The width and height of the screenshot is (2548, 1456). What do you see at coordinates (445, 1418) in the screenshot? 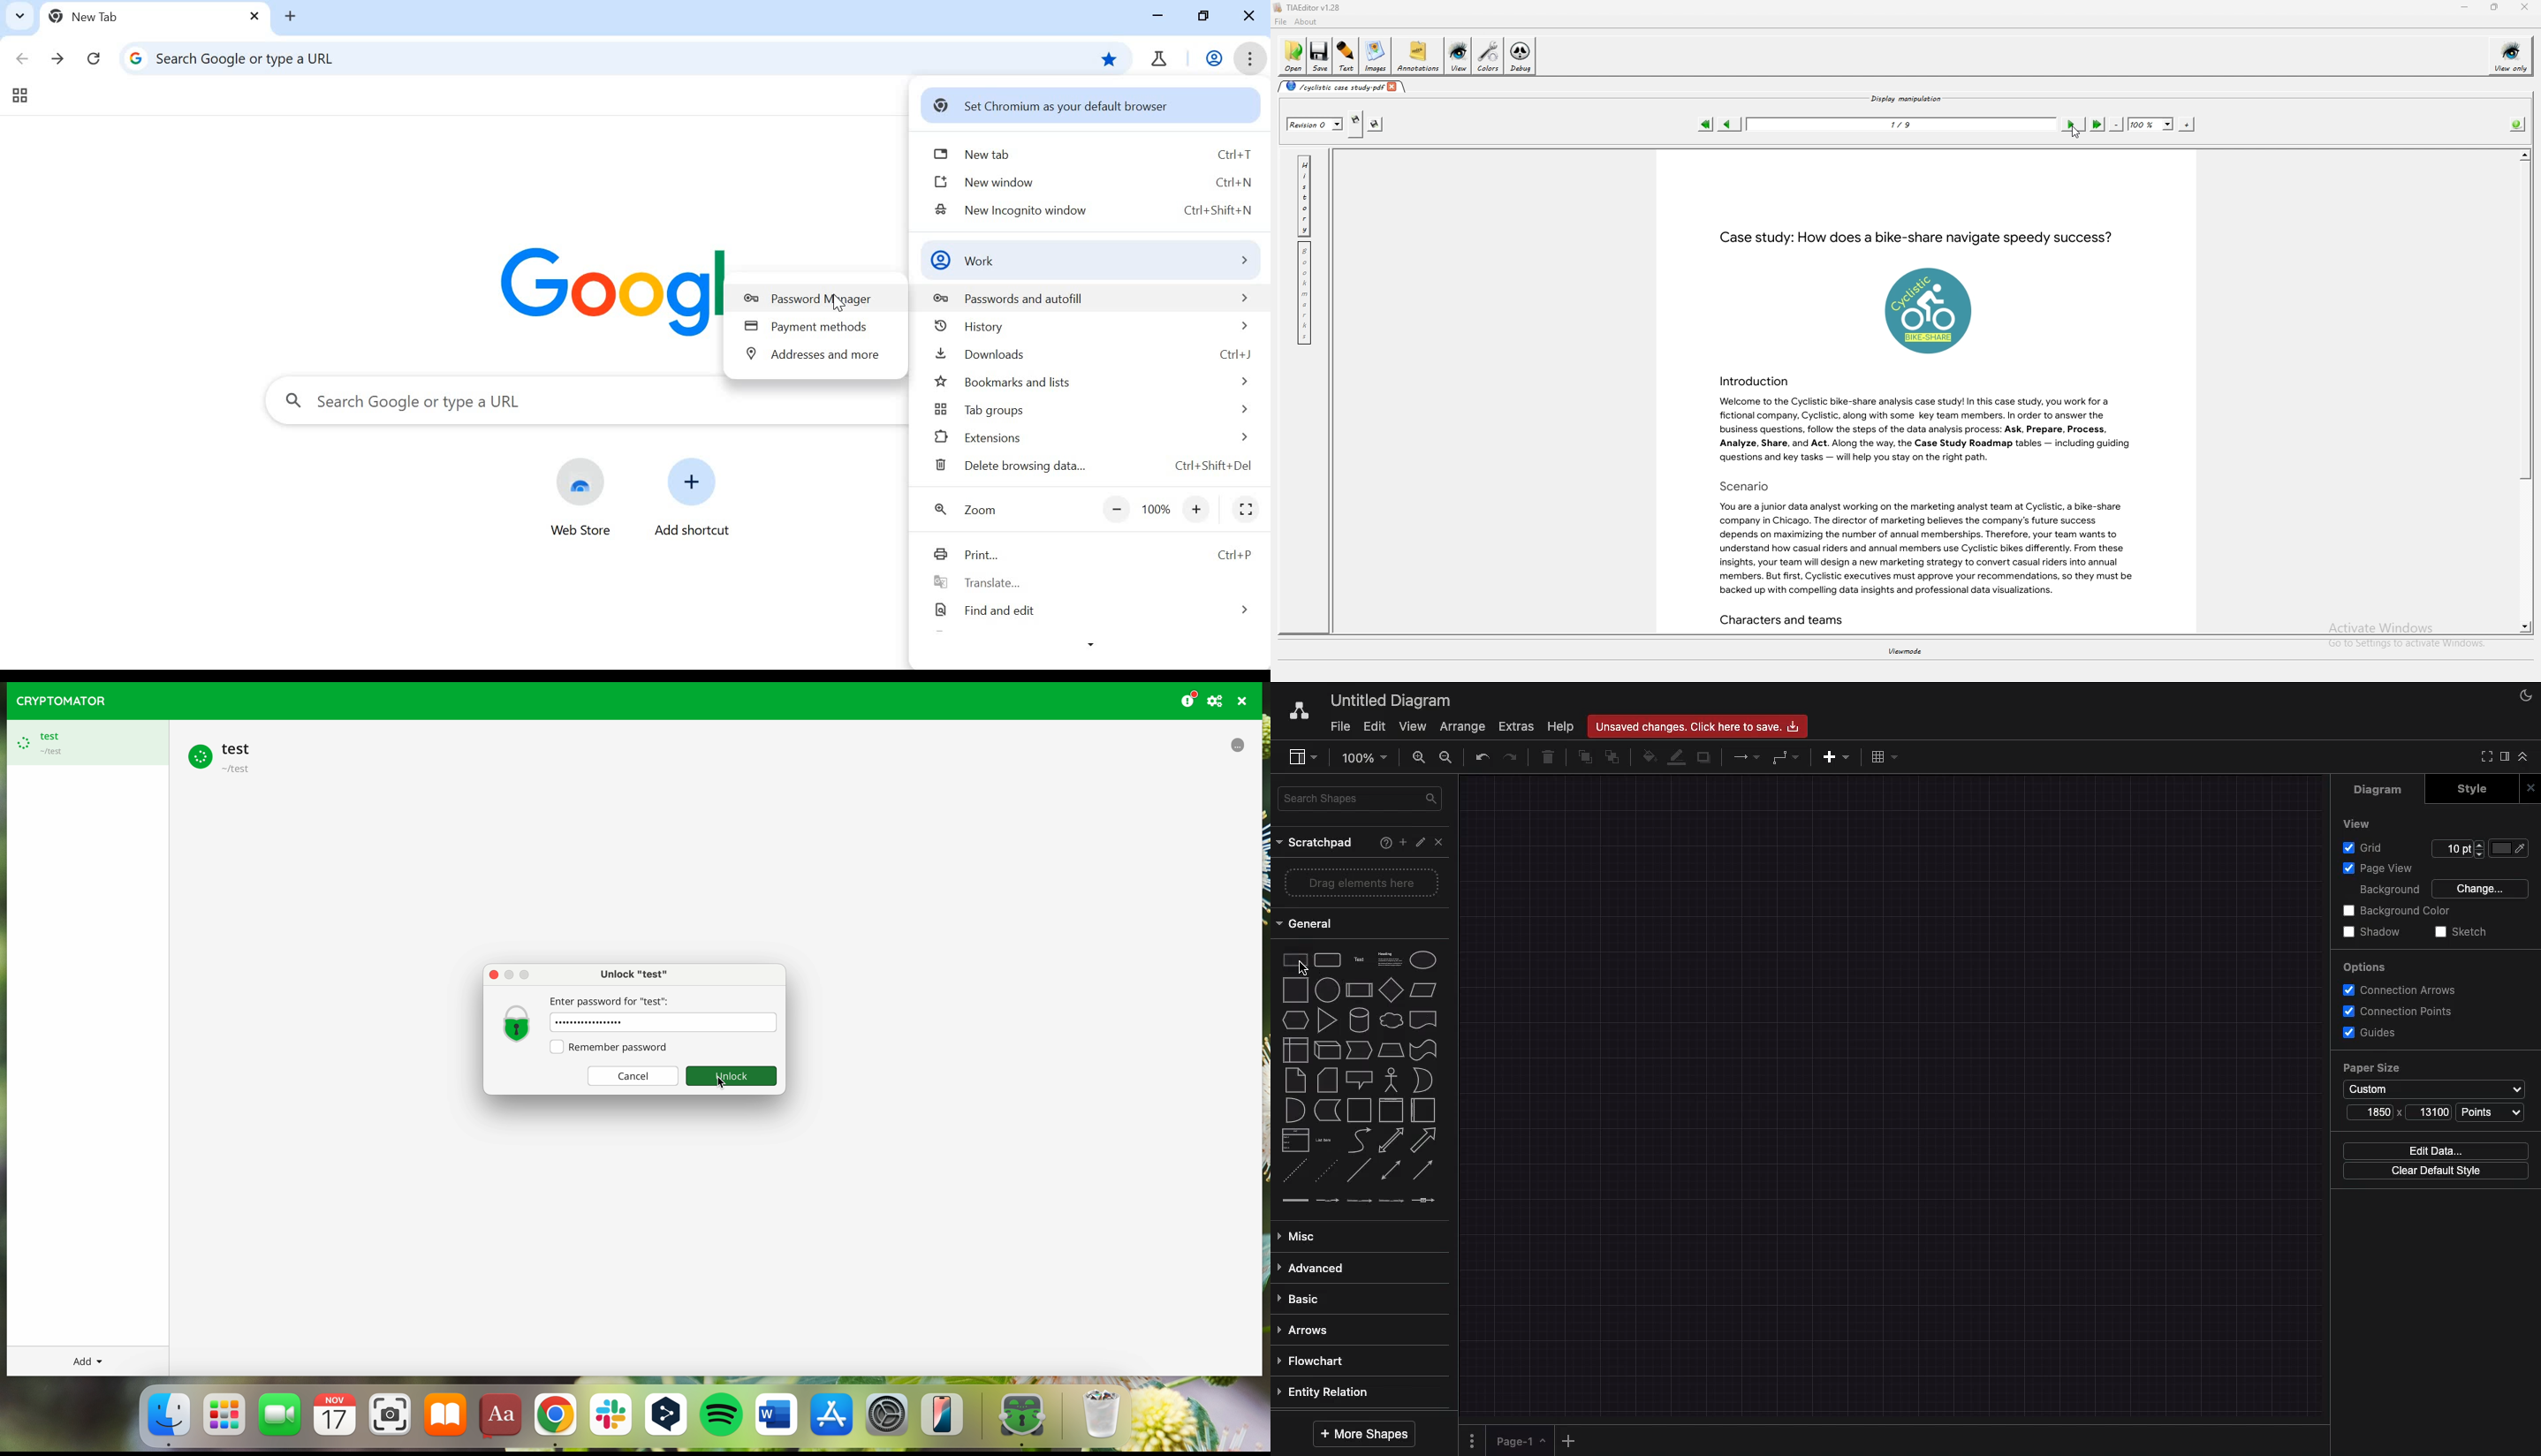
I see `iBooks` at bounding box center [445, 1418].